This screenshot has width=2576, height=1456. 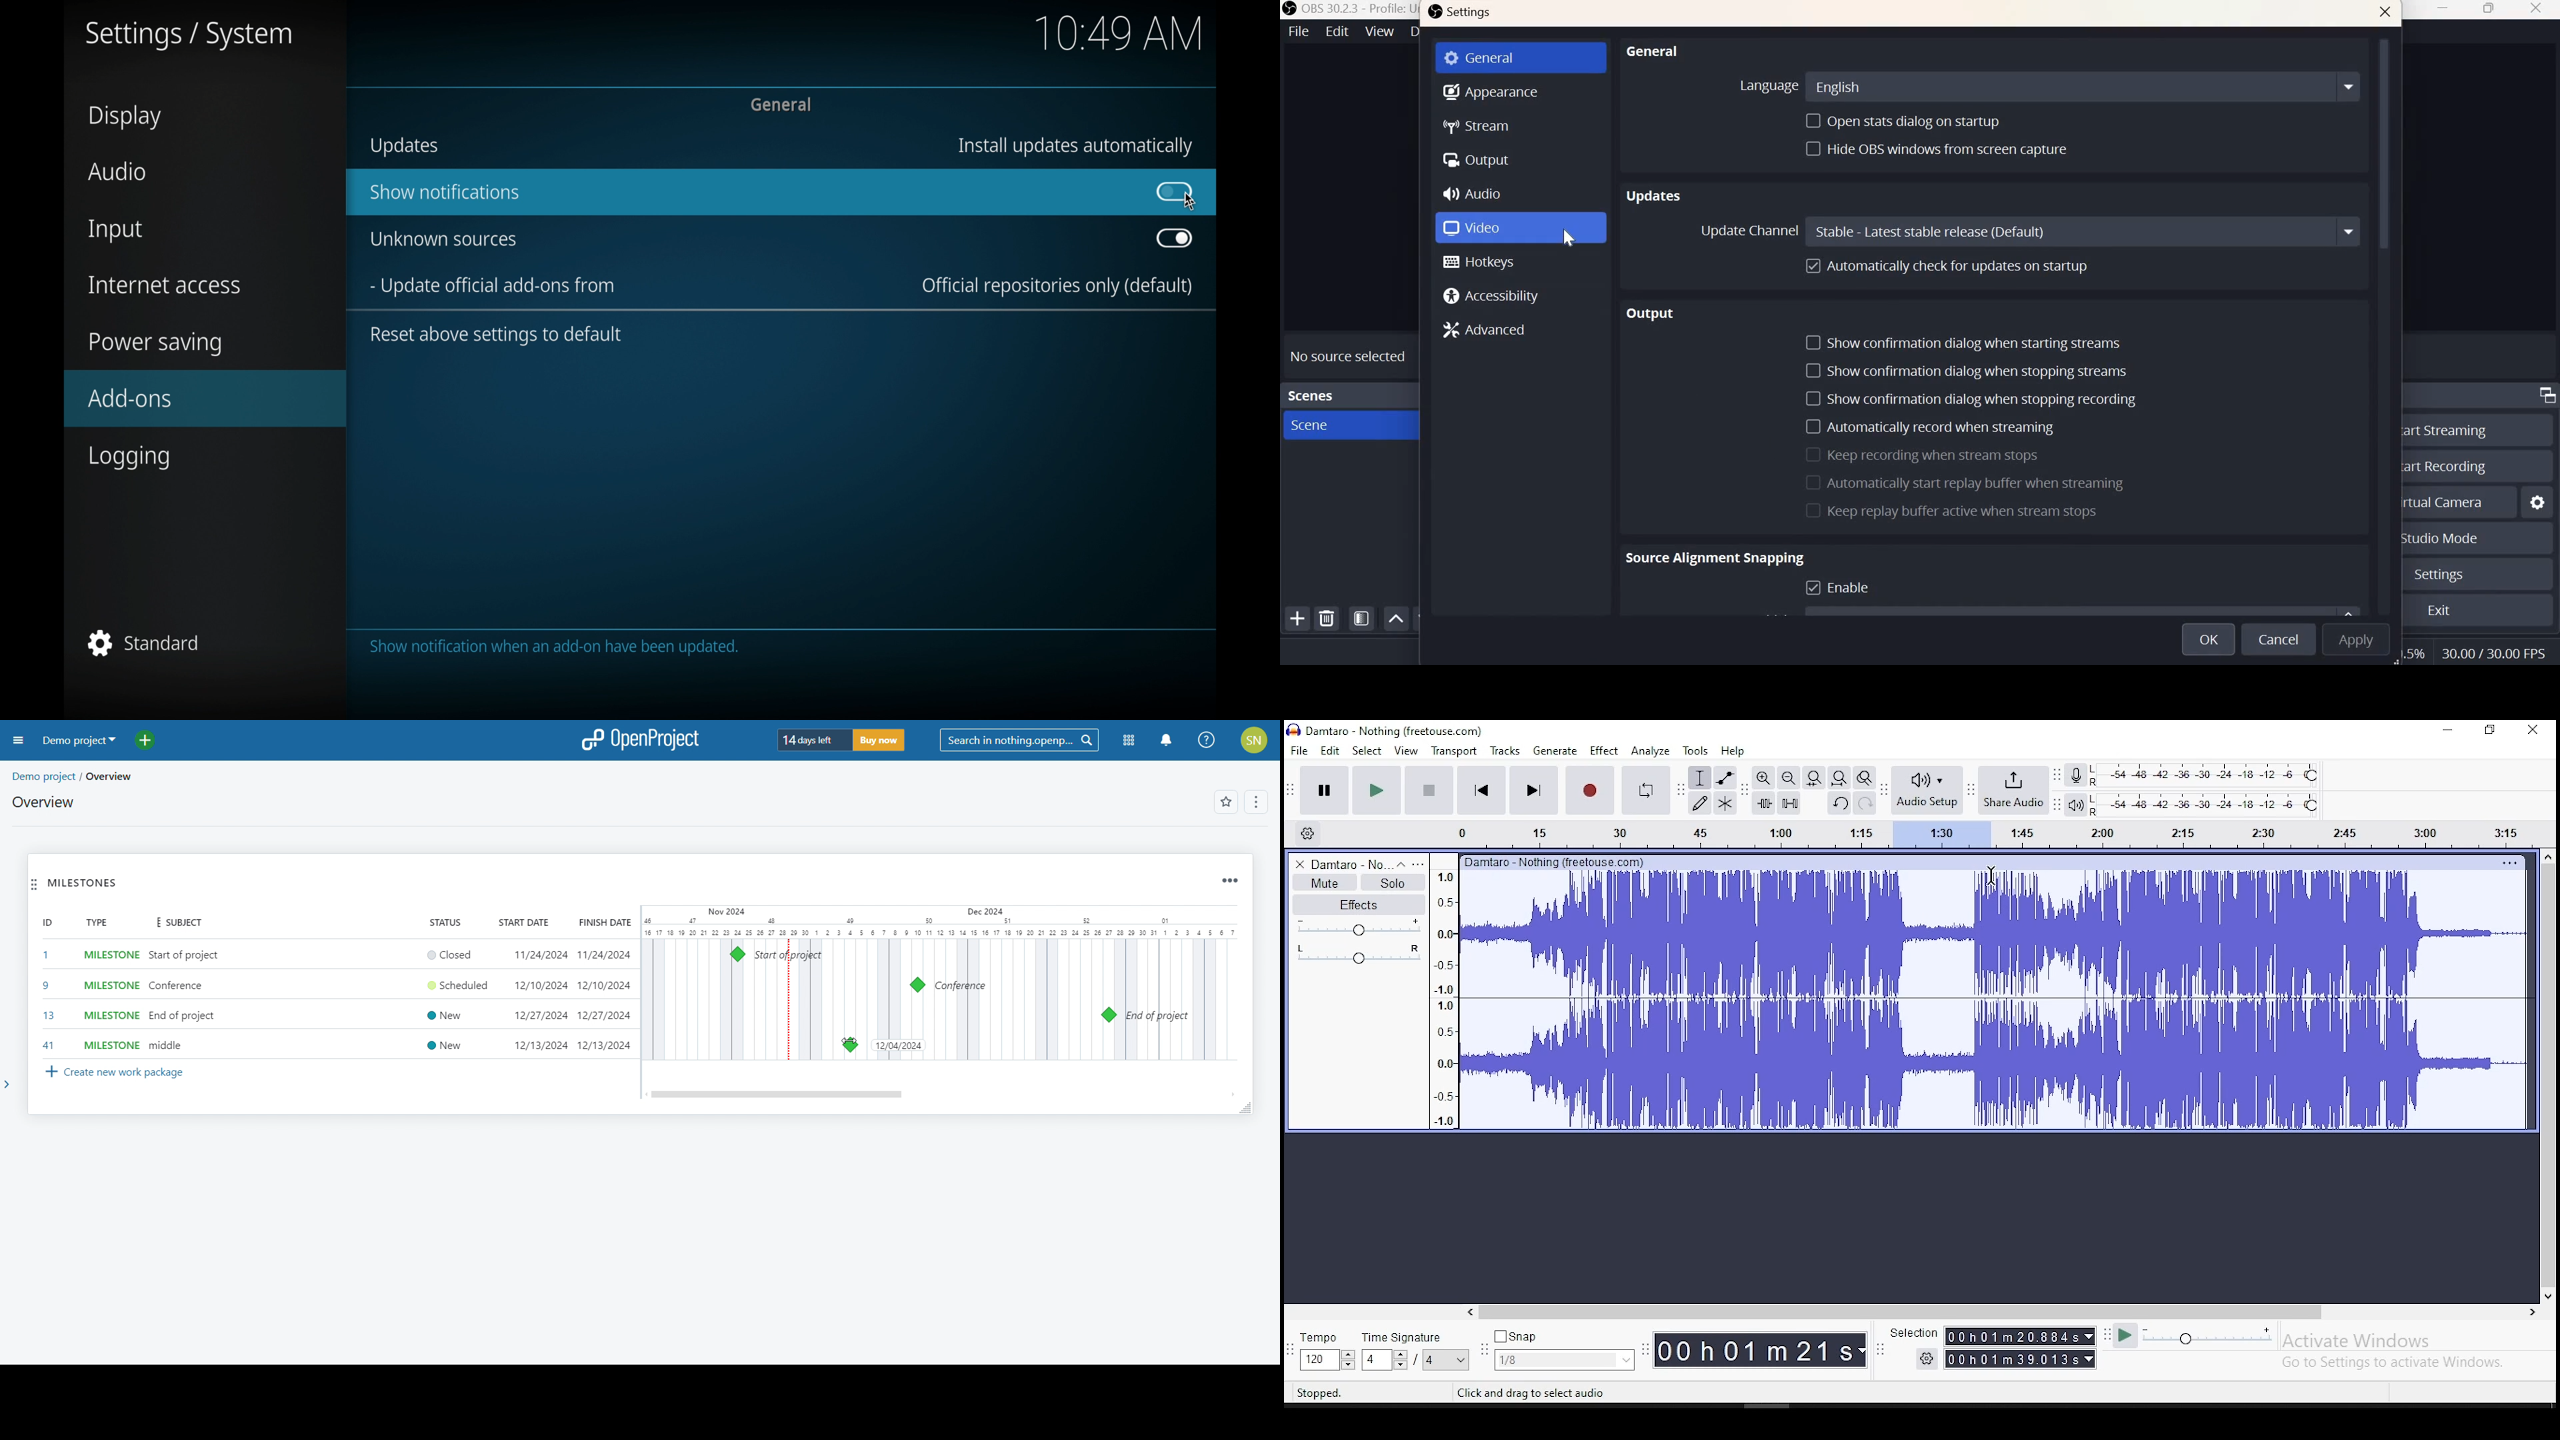 What do you see at coordinates (129, 396) in the screenshot?
I see `add-ons` at bounding box center [129, 396].